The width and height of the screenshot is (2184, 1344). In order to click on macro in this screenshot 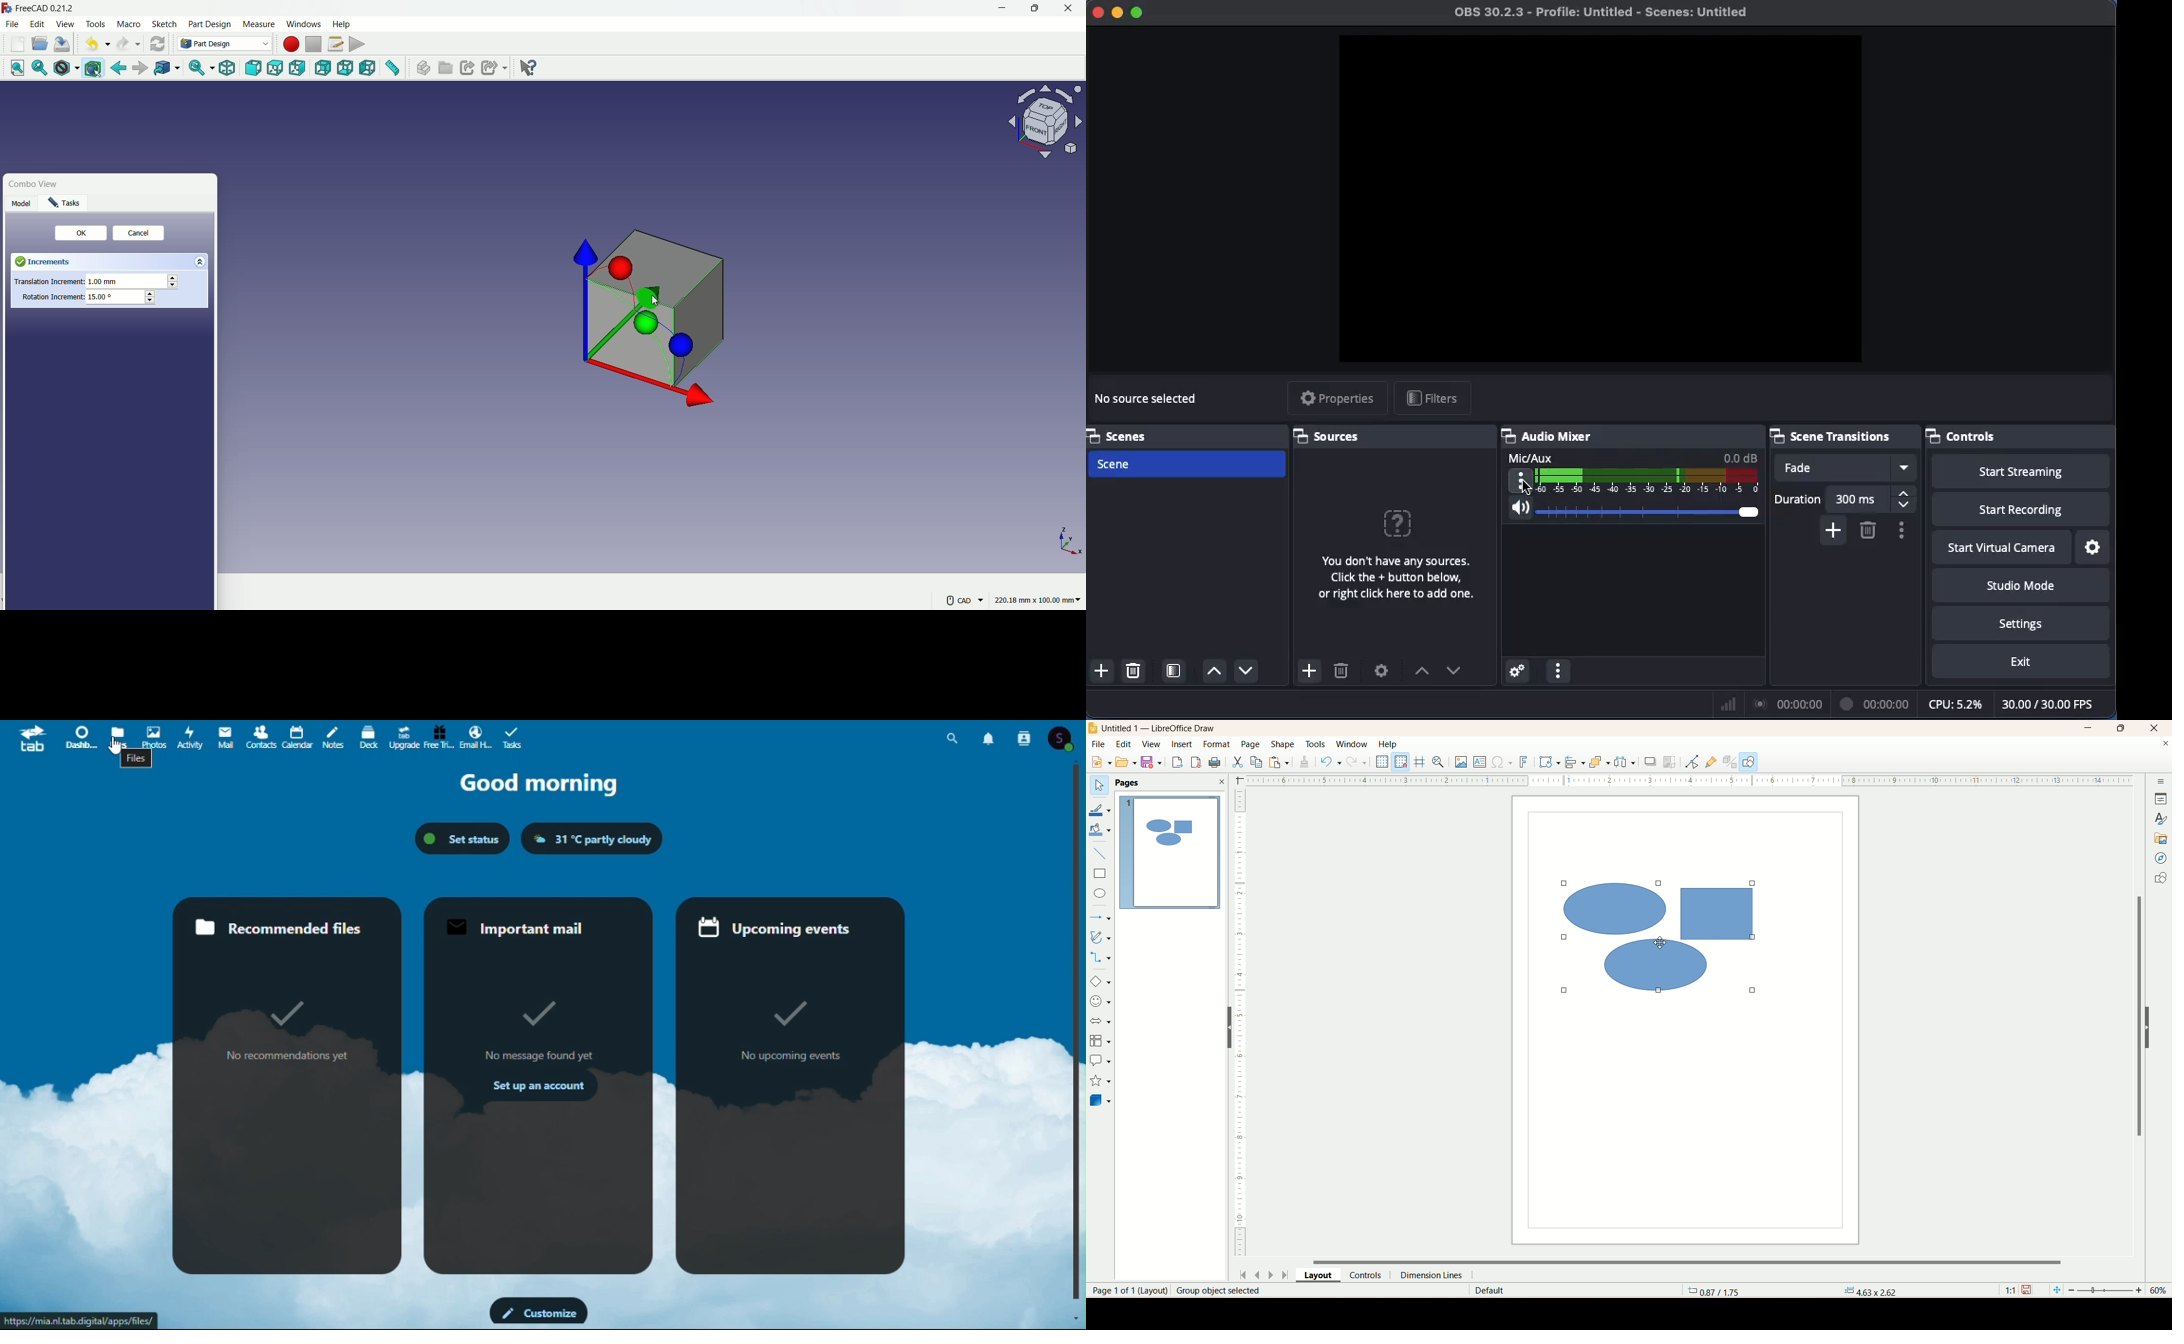, I will do `click(130, 25)`.